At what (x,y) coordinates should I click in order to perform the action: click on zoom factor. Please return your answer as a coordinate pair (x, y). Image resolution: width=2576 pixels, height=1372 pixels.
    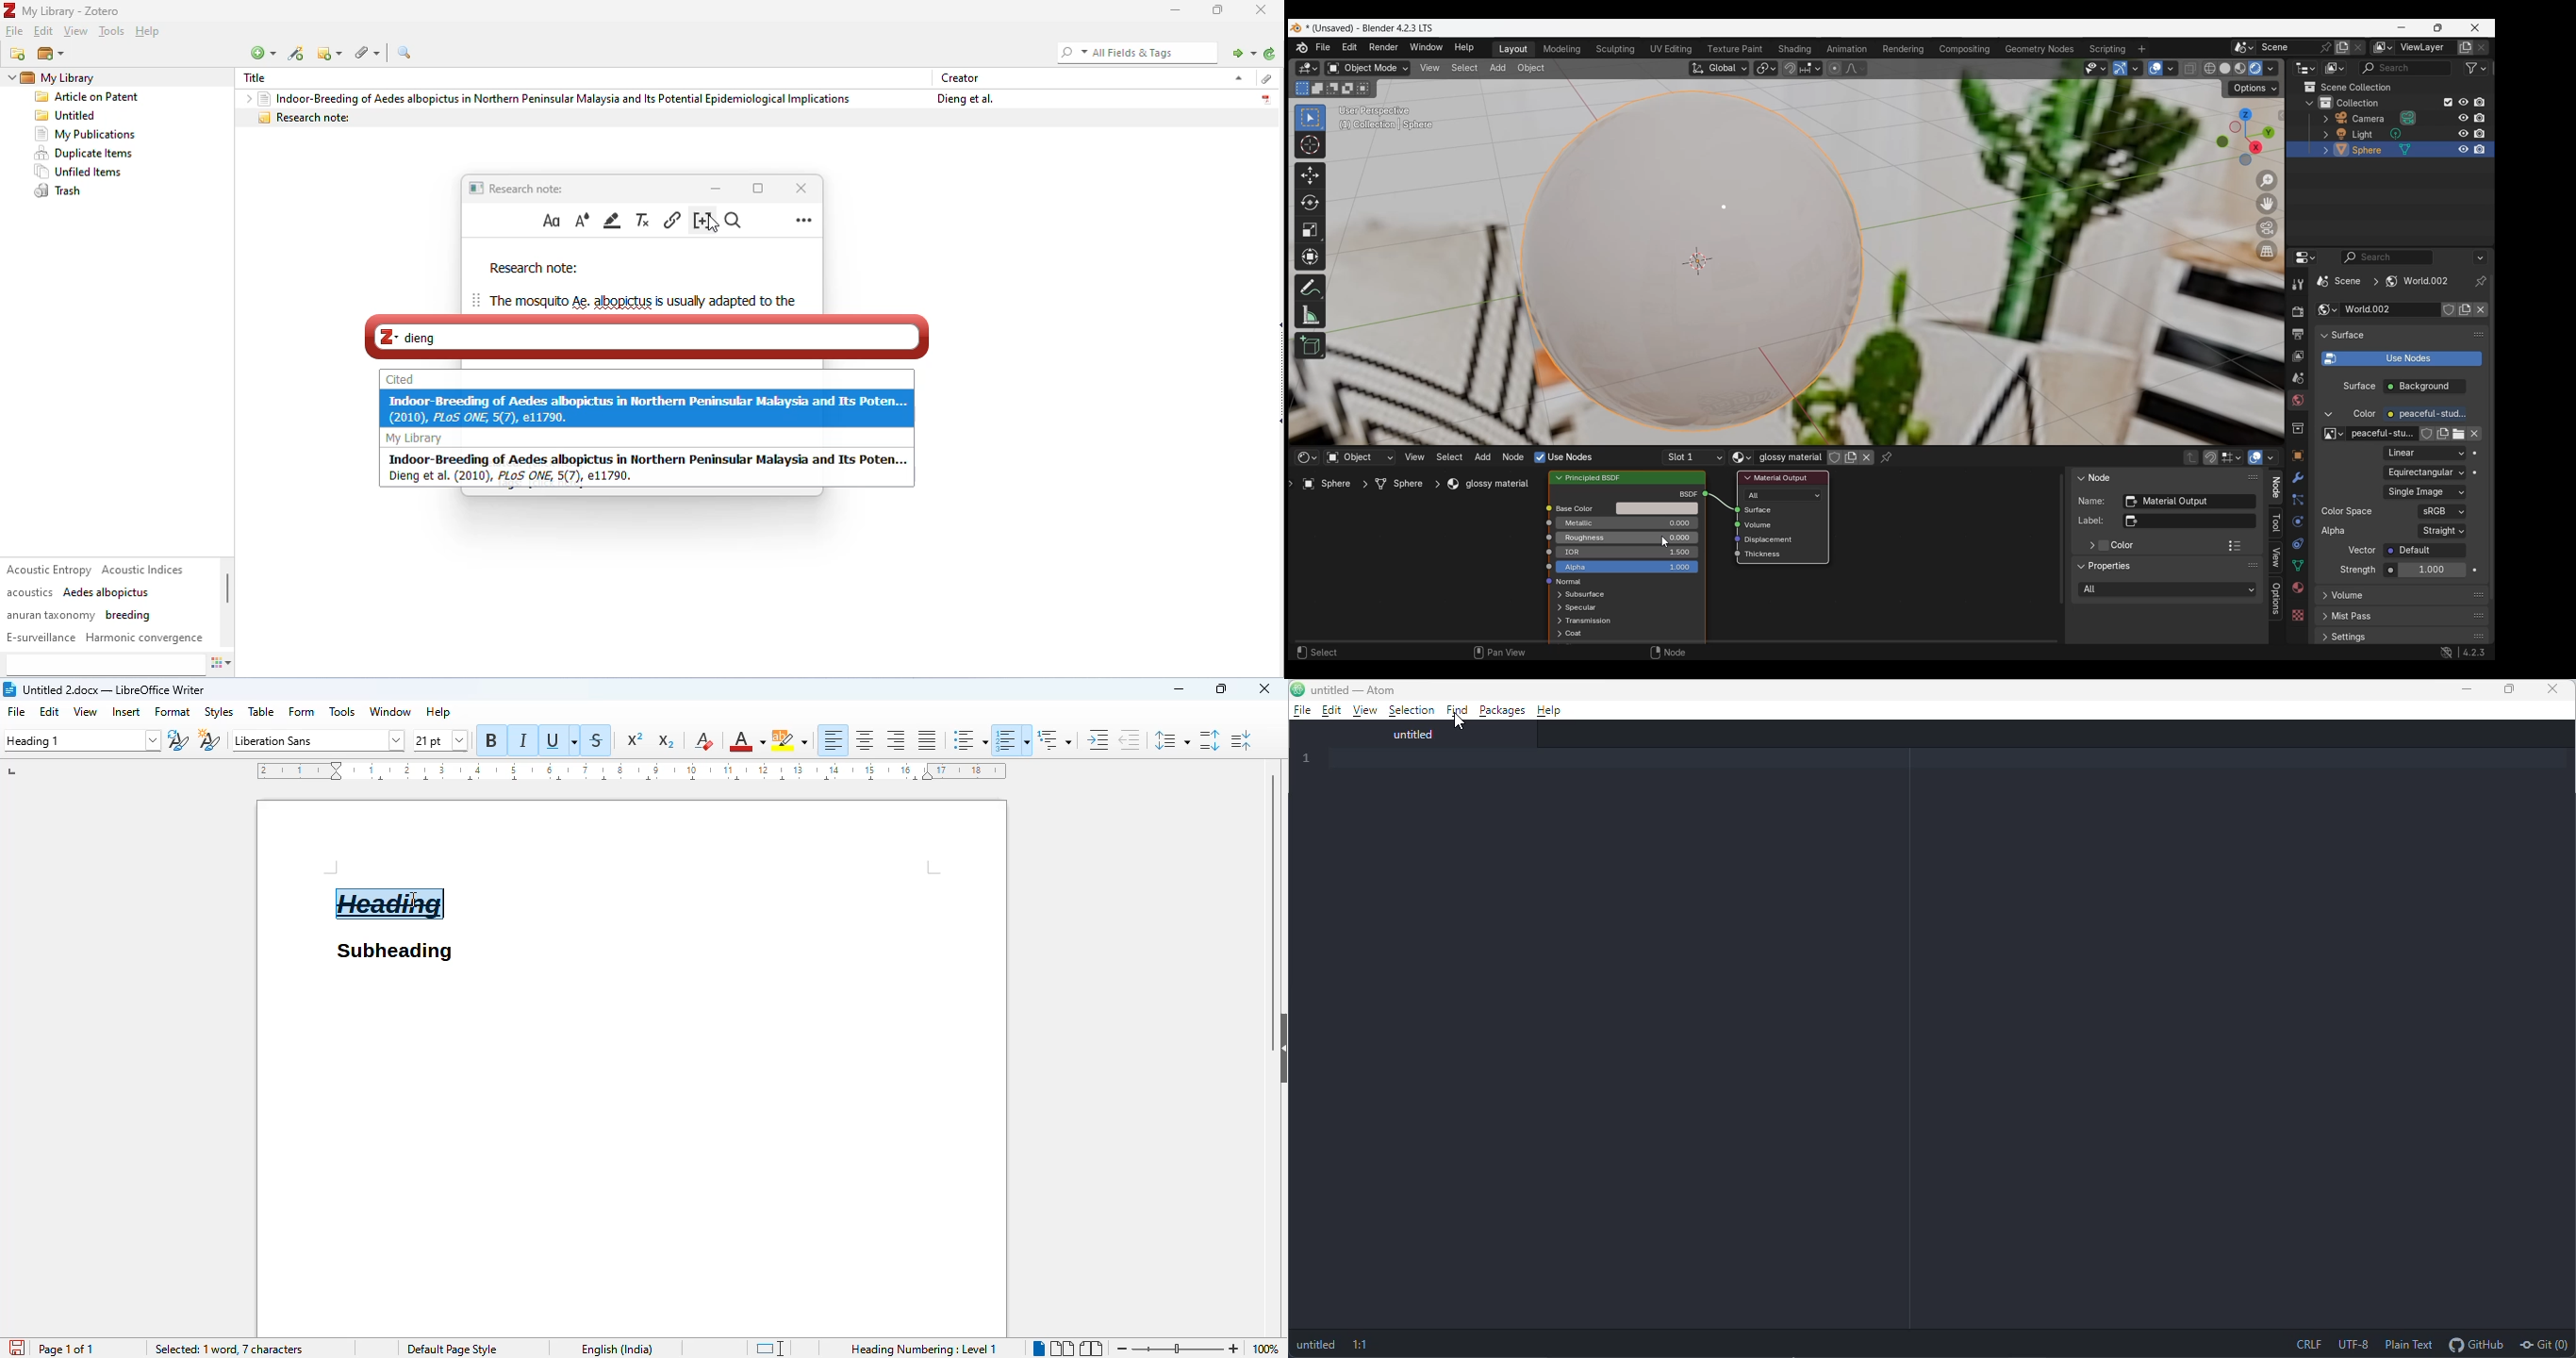
    Looking at the image, I should click on (1267, 1349).